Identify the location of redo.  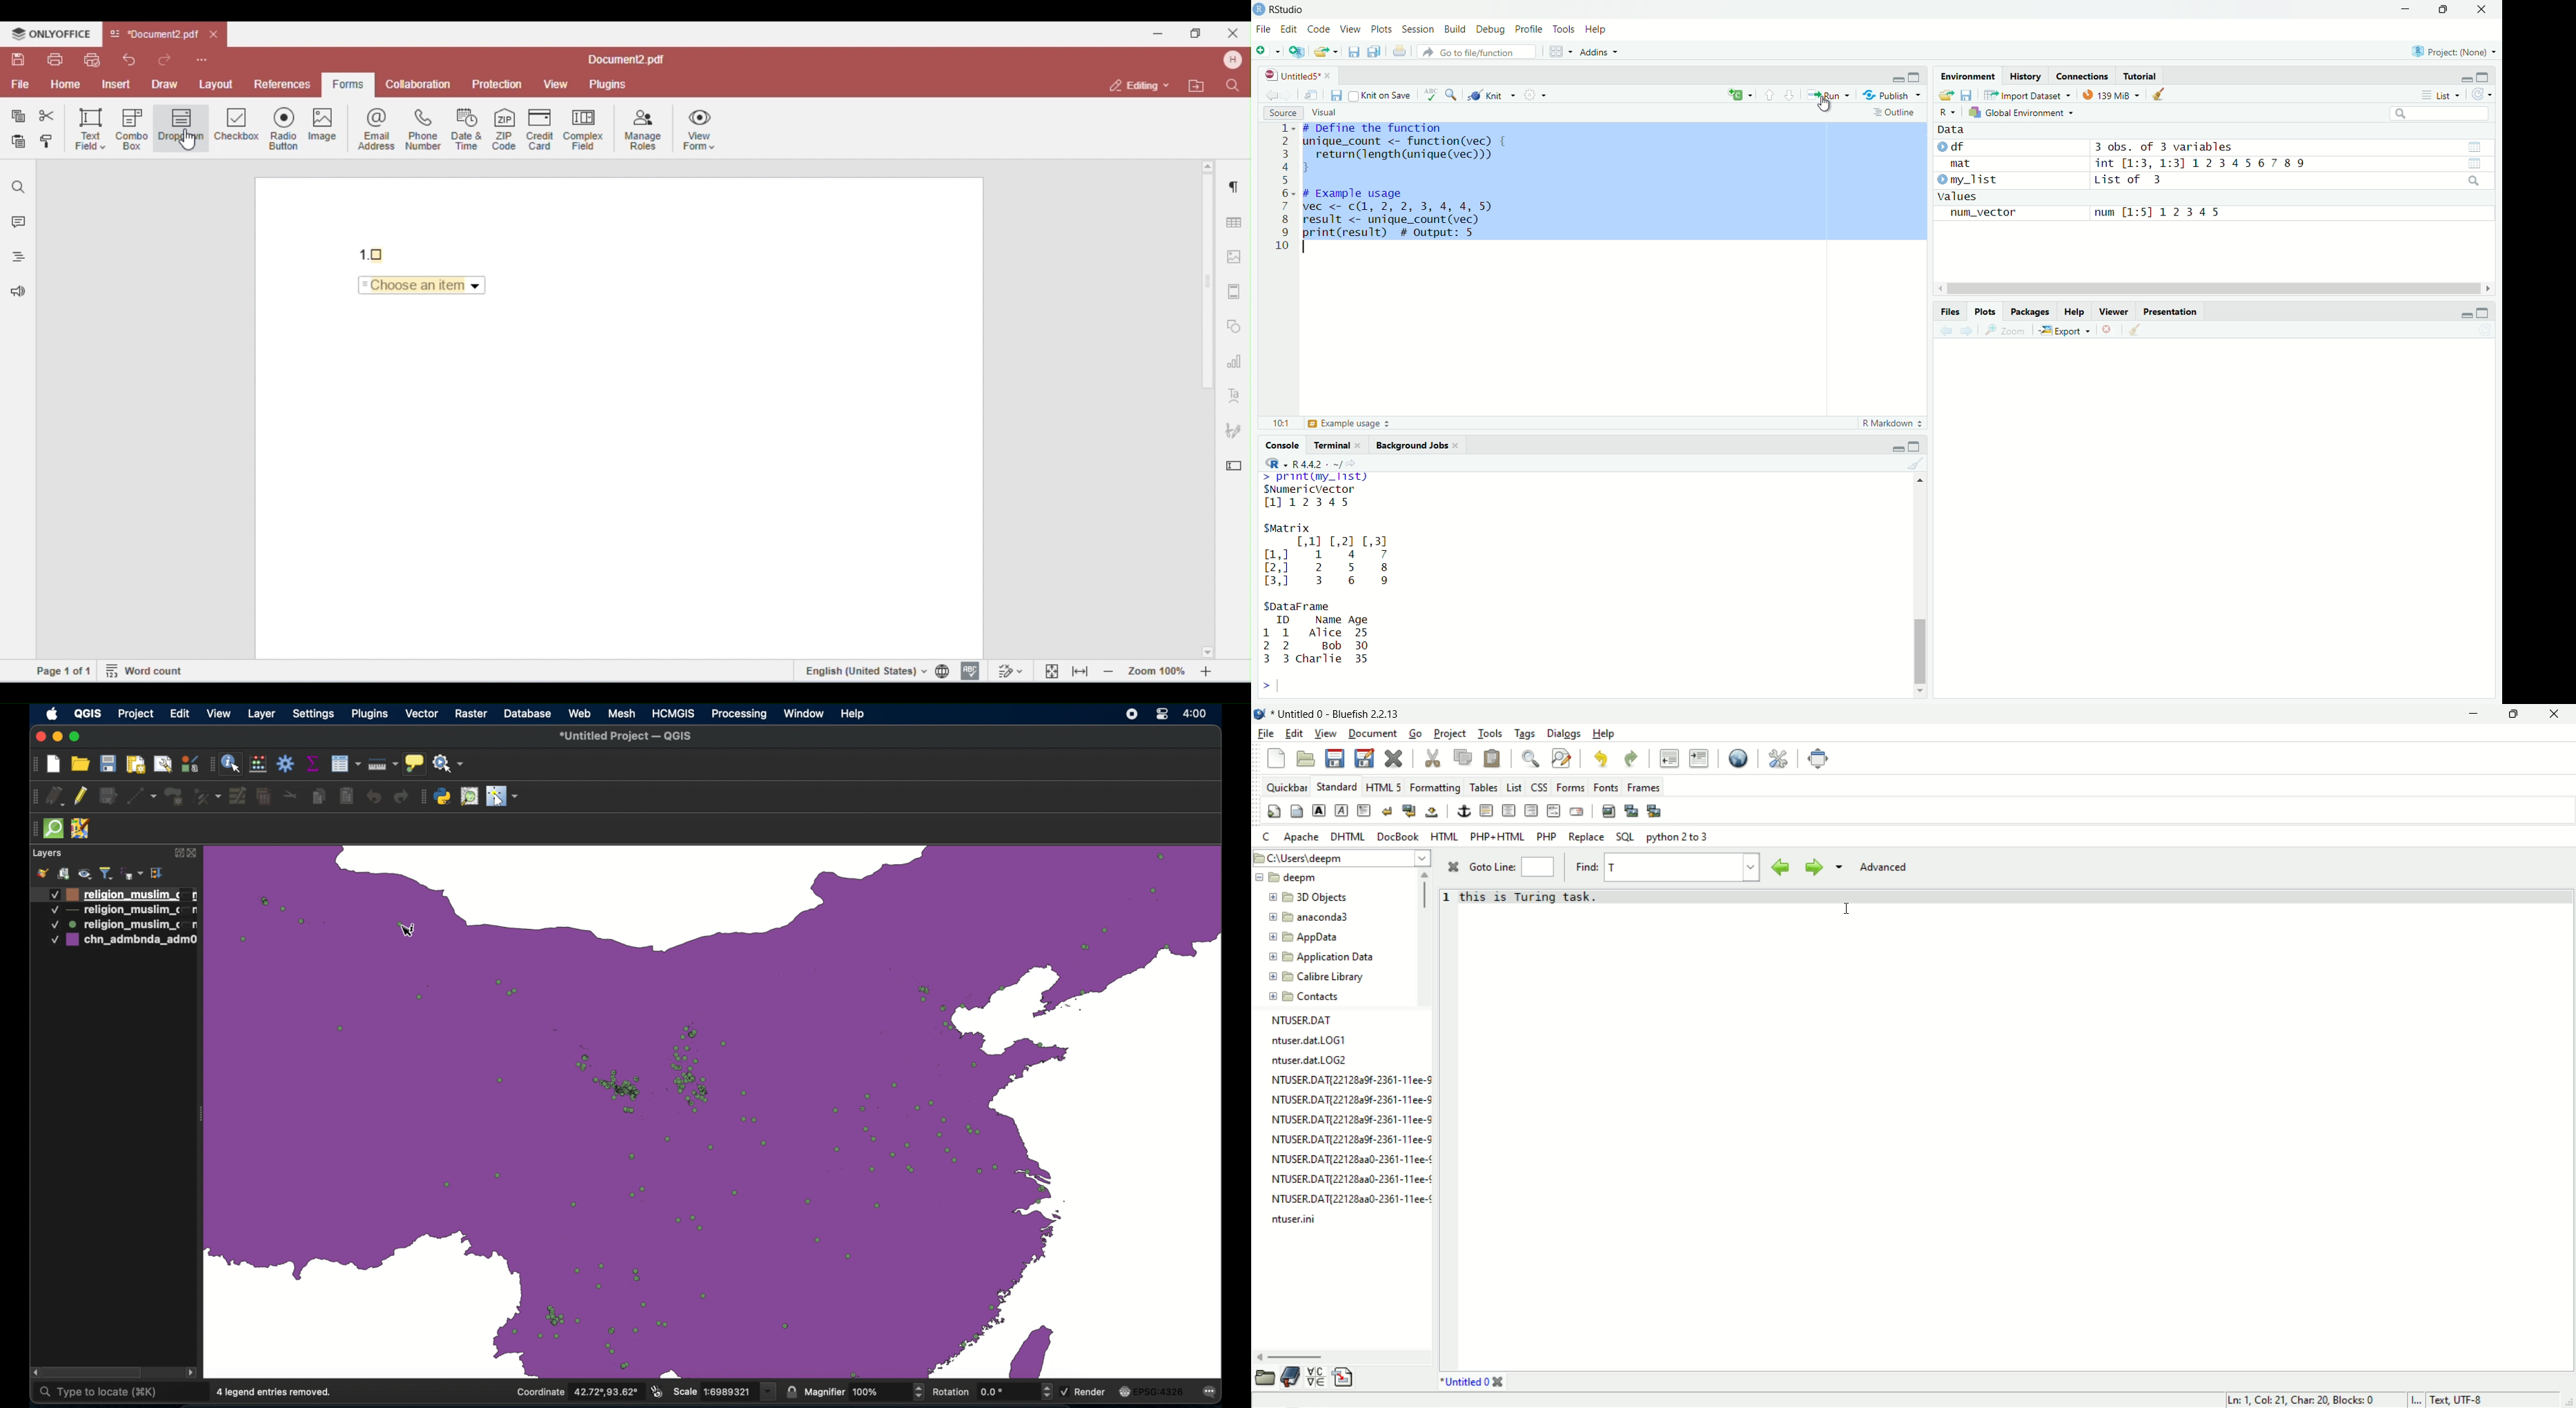
(1629, 758).